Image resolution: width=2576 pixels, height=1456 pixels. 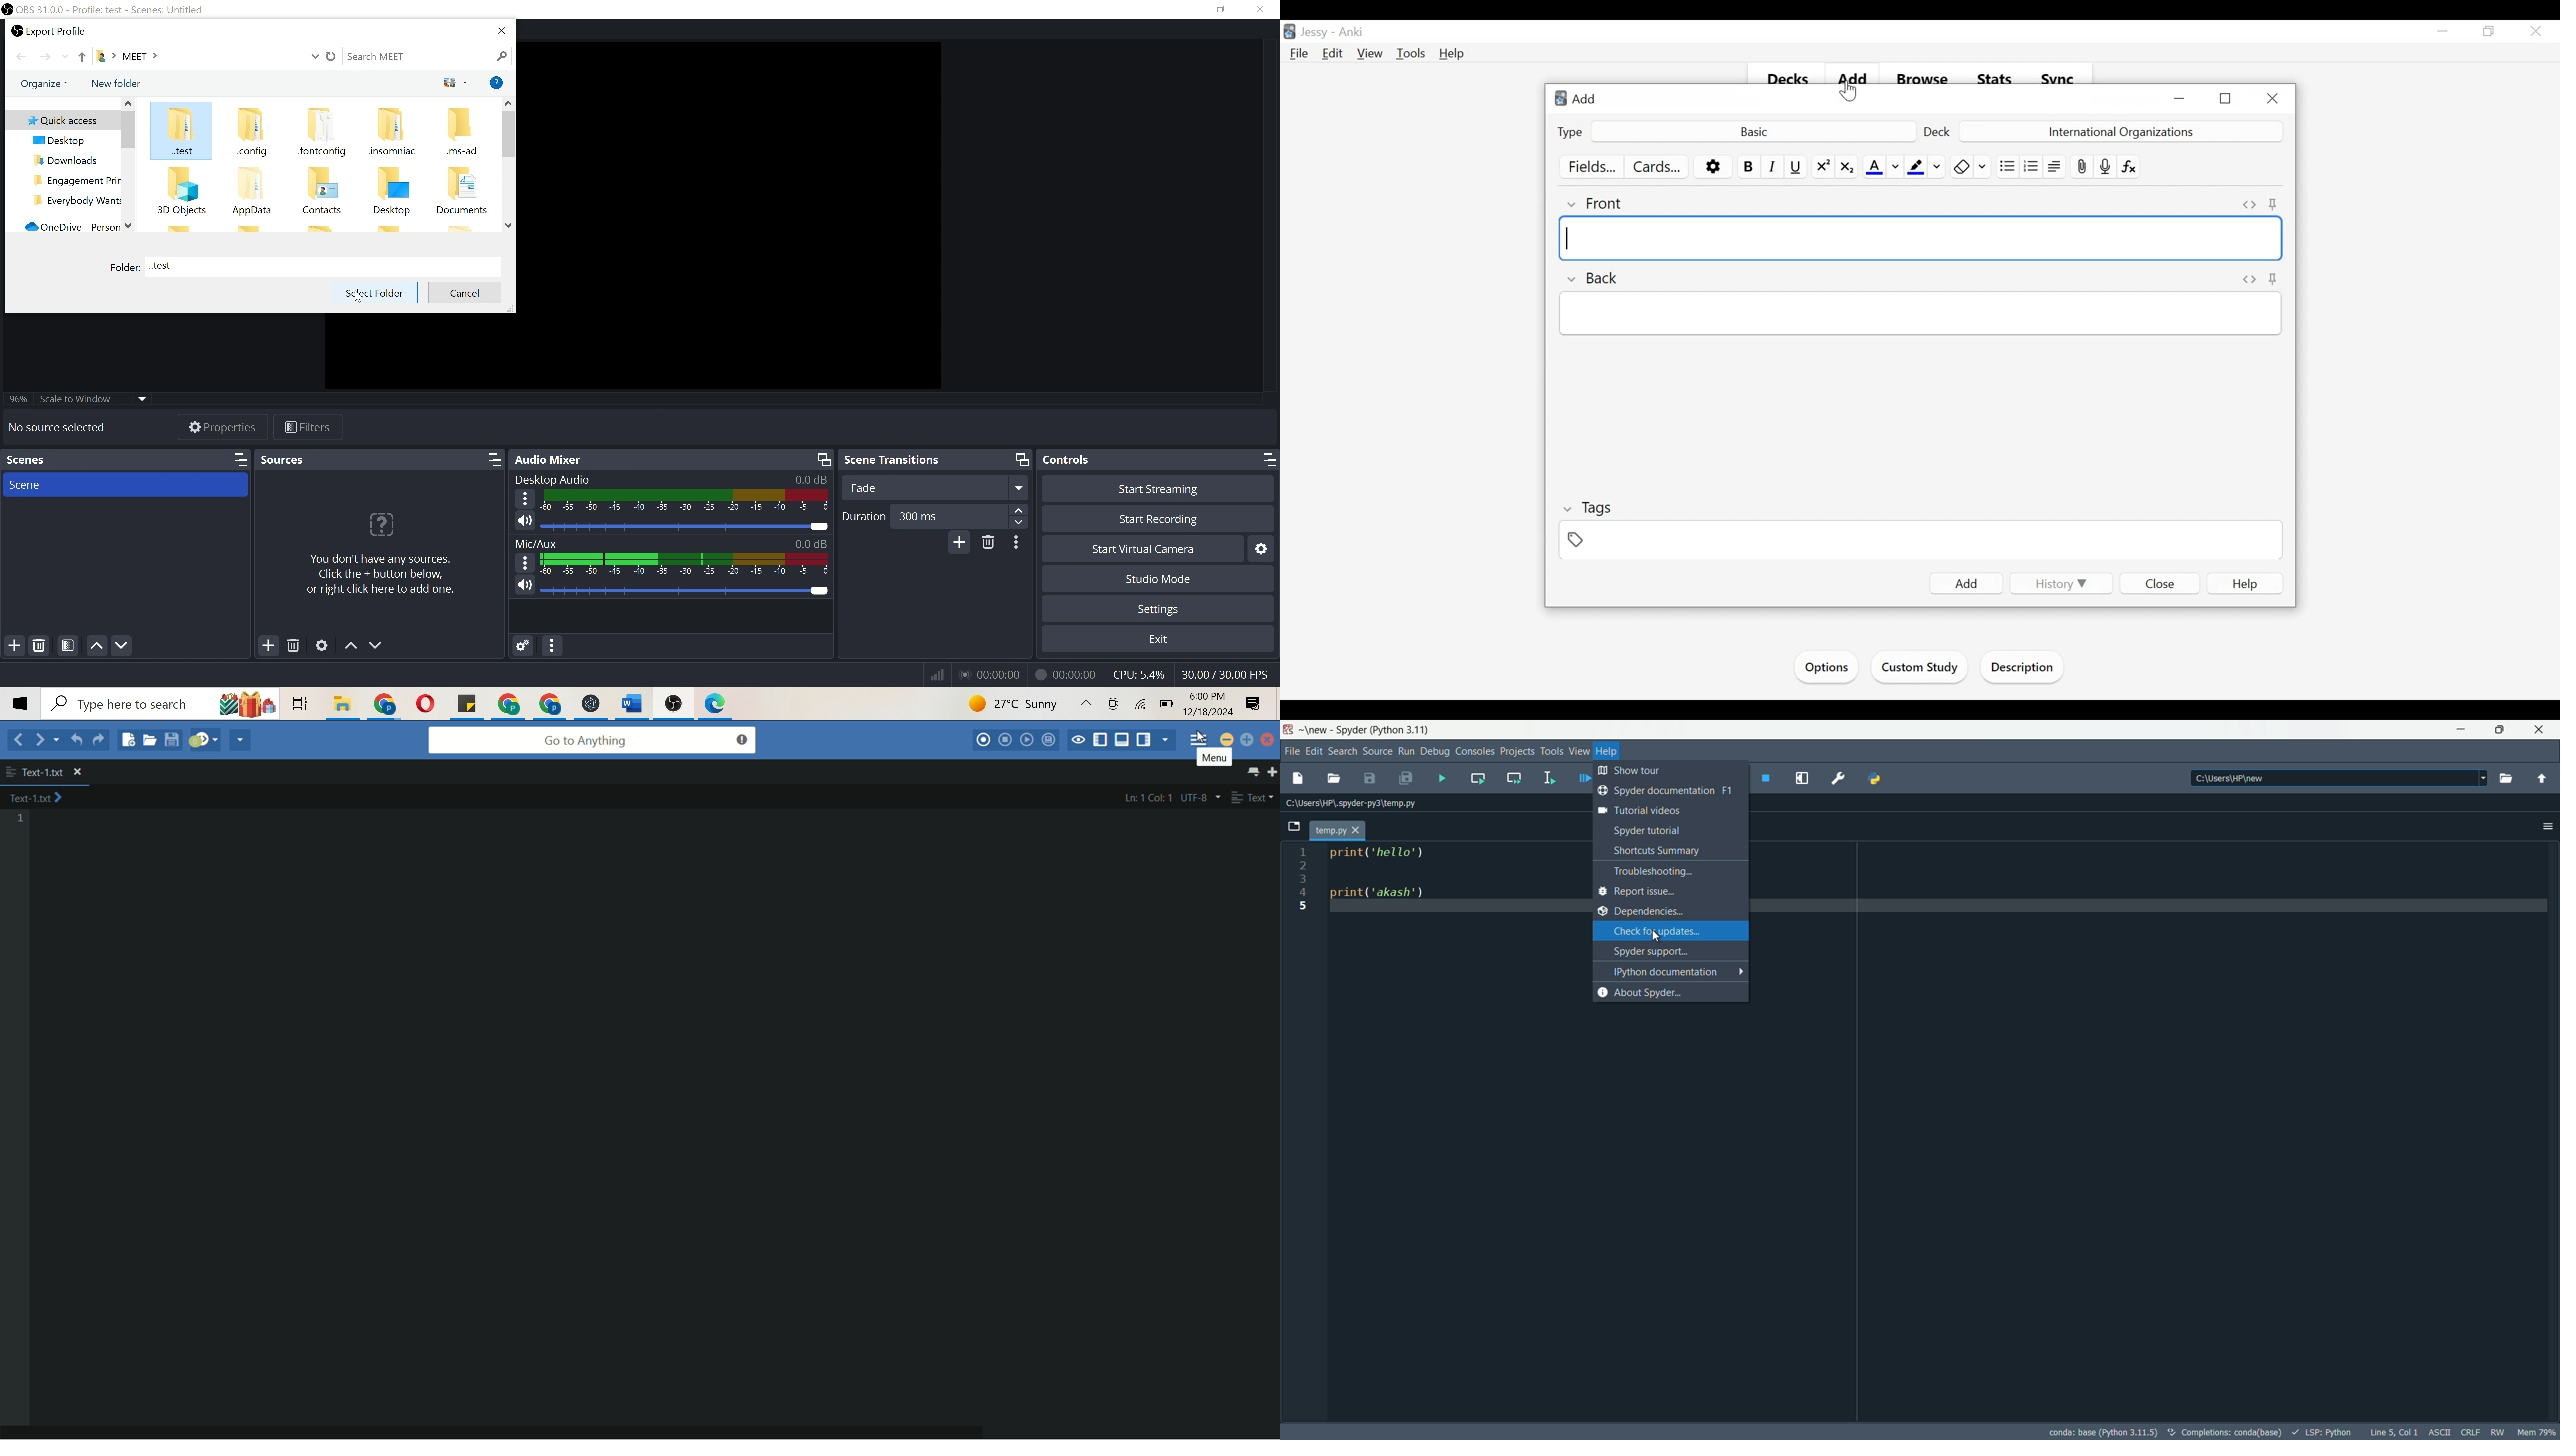 What do you see at coordinates (293, 647) in the screenshot?
I see `remove` at bounding box center [293, 647].